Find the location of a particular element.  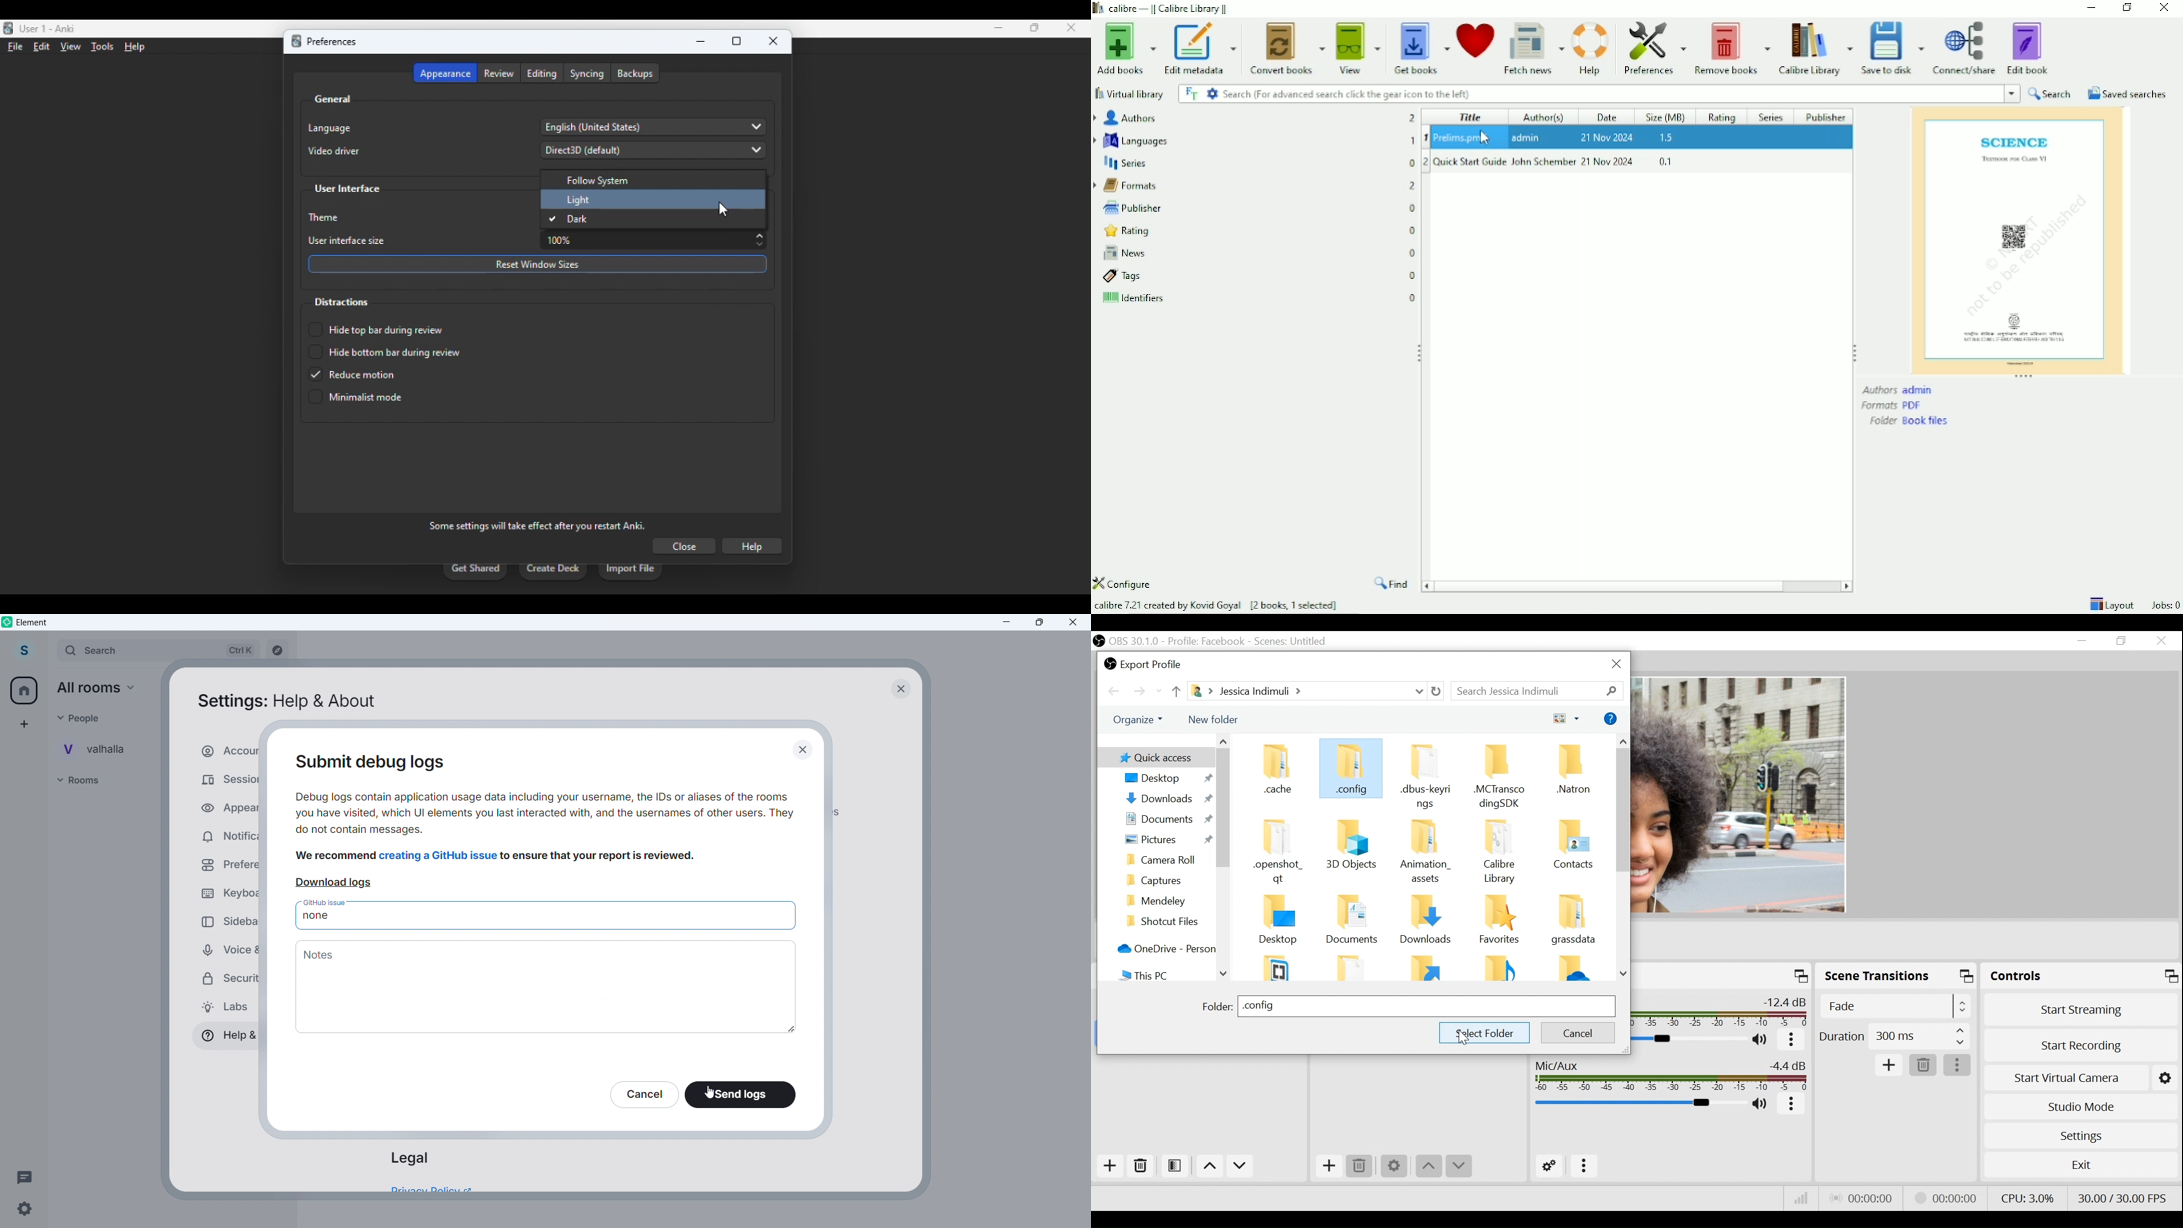

file is located at coordinates (15, 47).